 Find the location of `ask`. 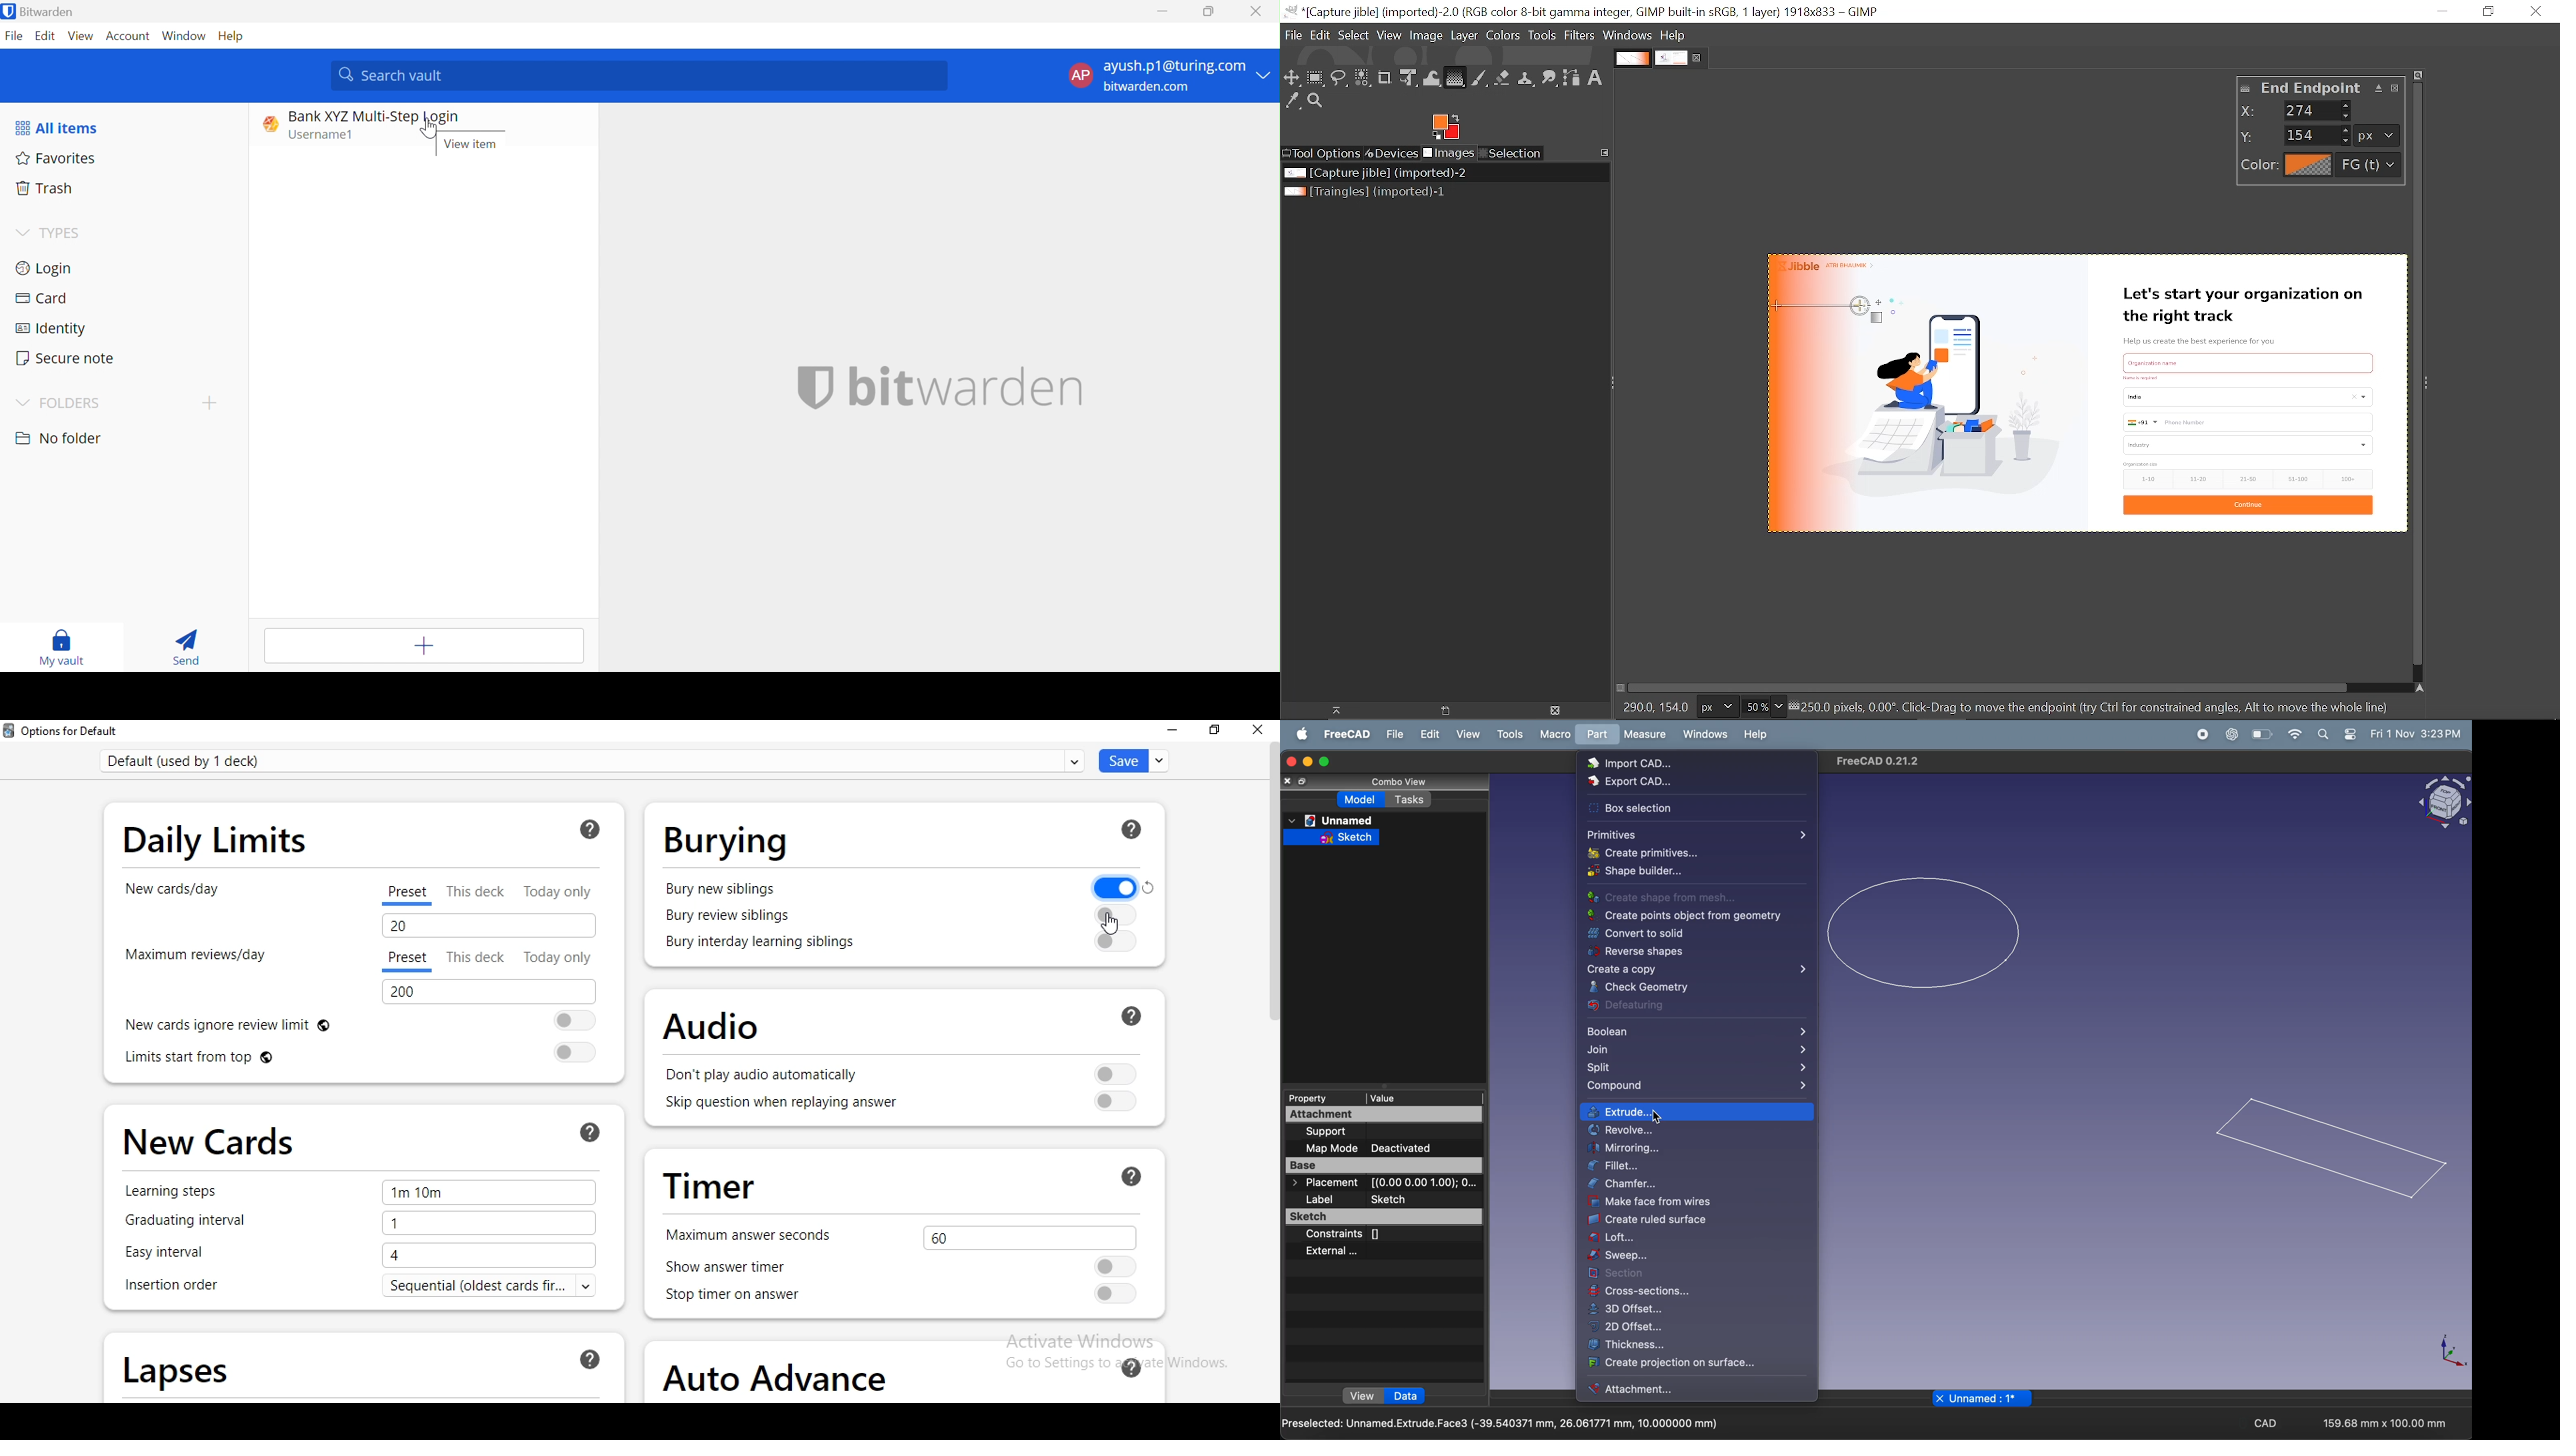

ask is located at coordinates (589, 832).